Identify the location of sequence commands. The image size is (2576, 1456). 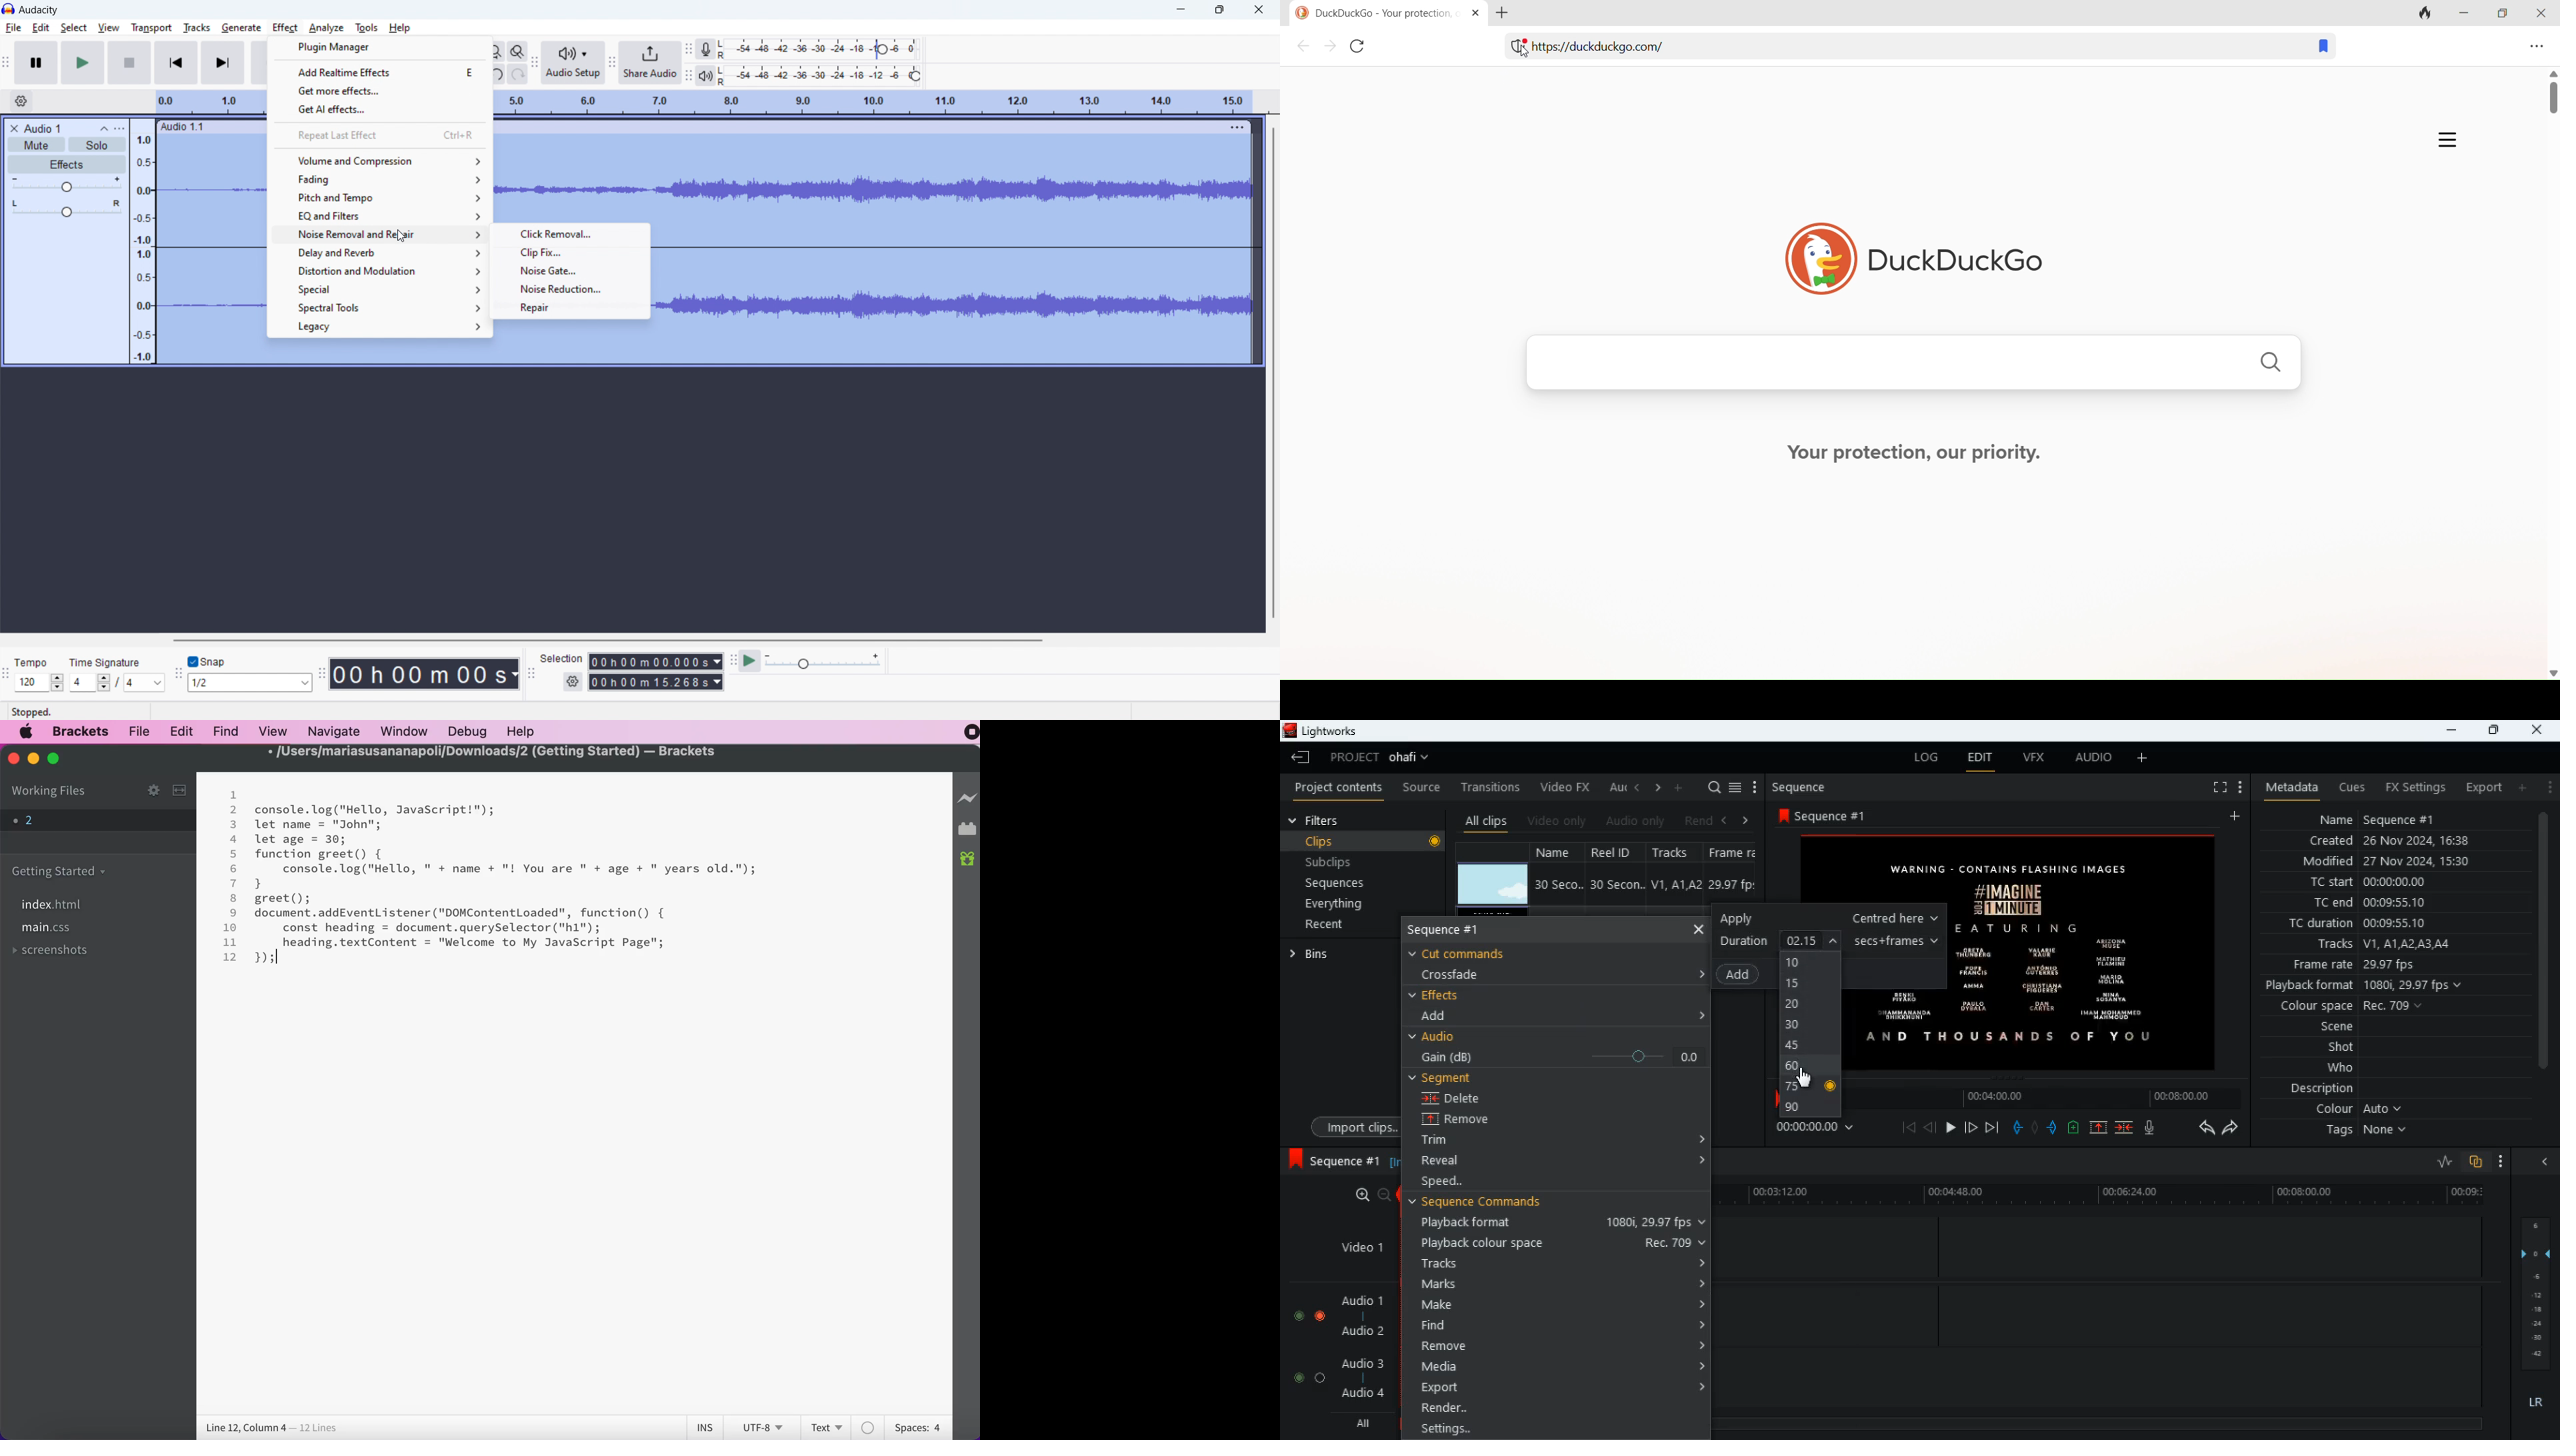
(1491, 1205).